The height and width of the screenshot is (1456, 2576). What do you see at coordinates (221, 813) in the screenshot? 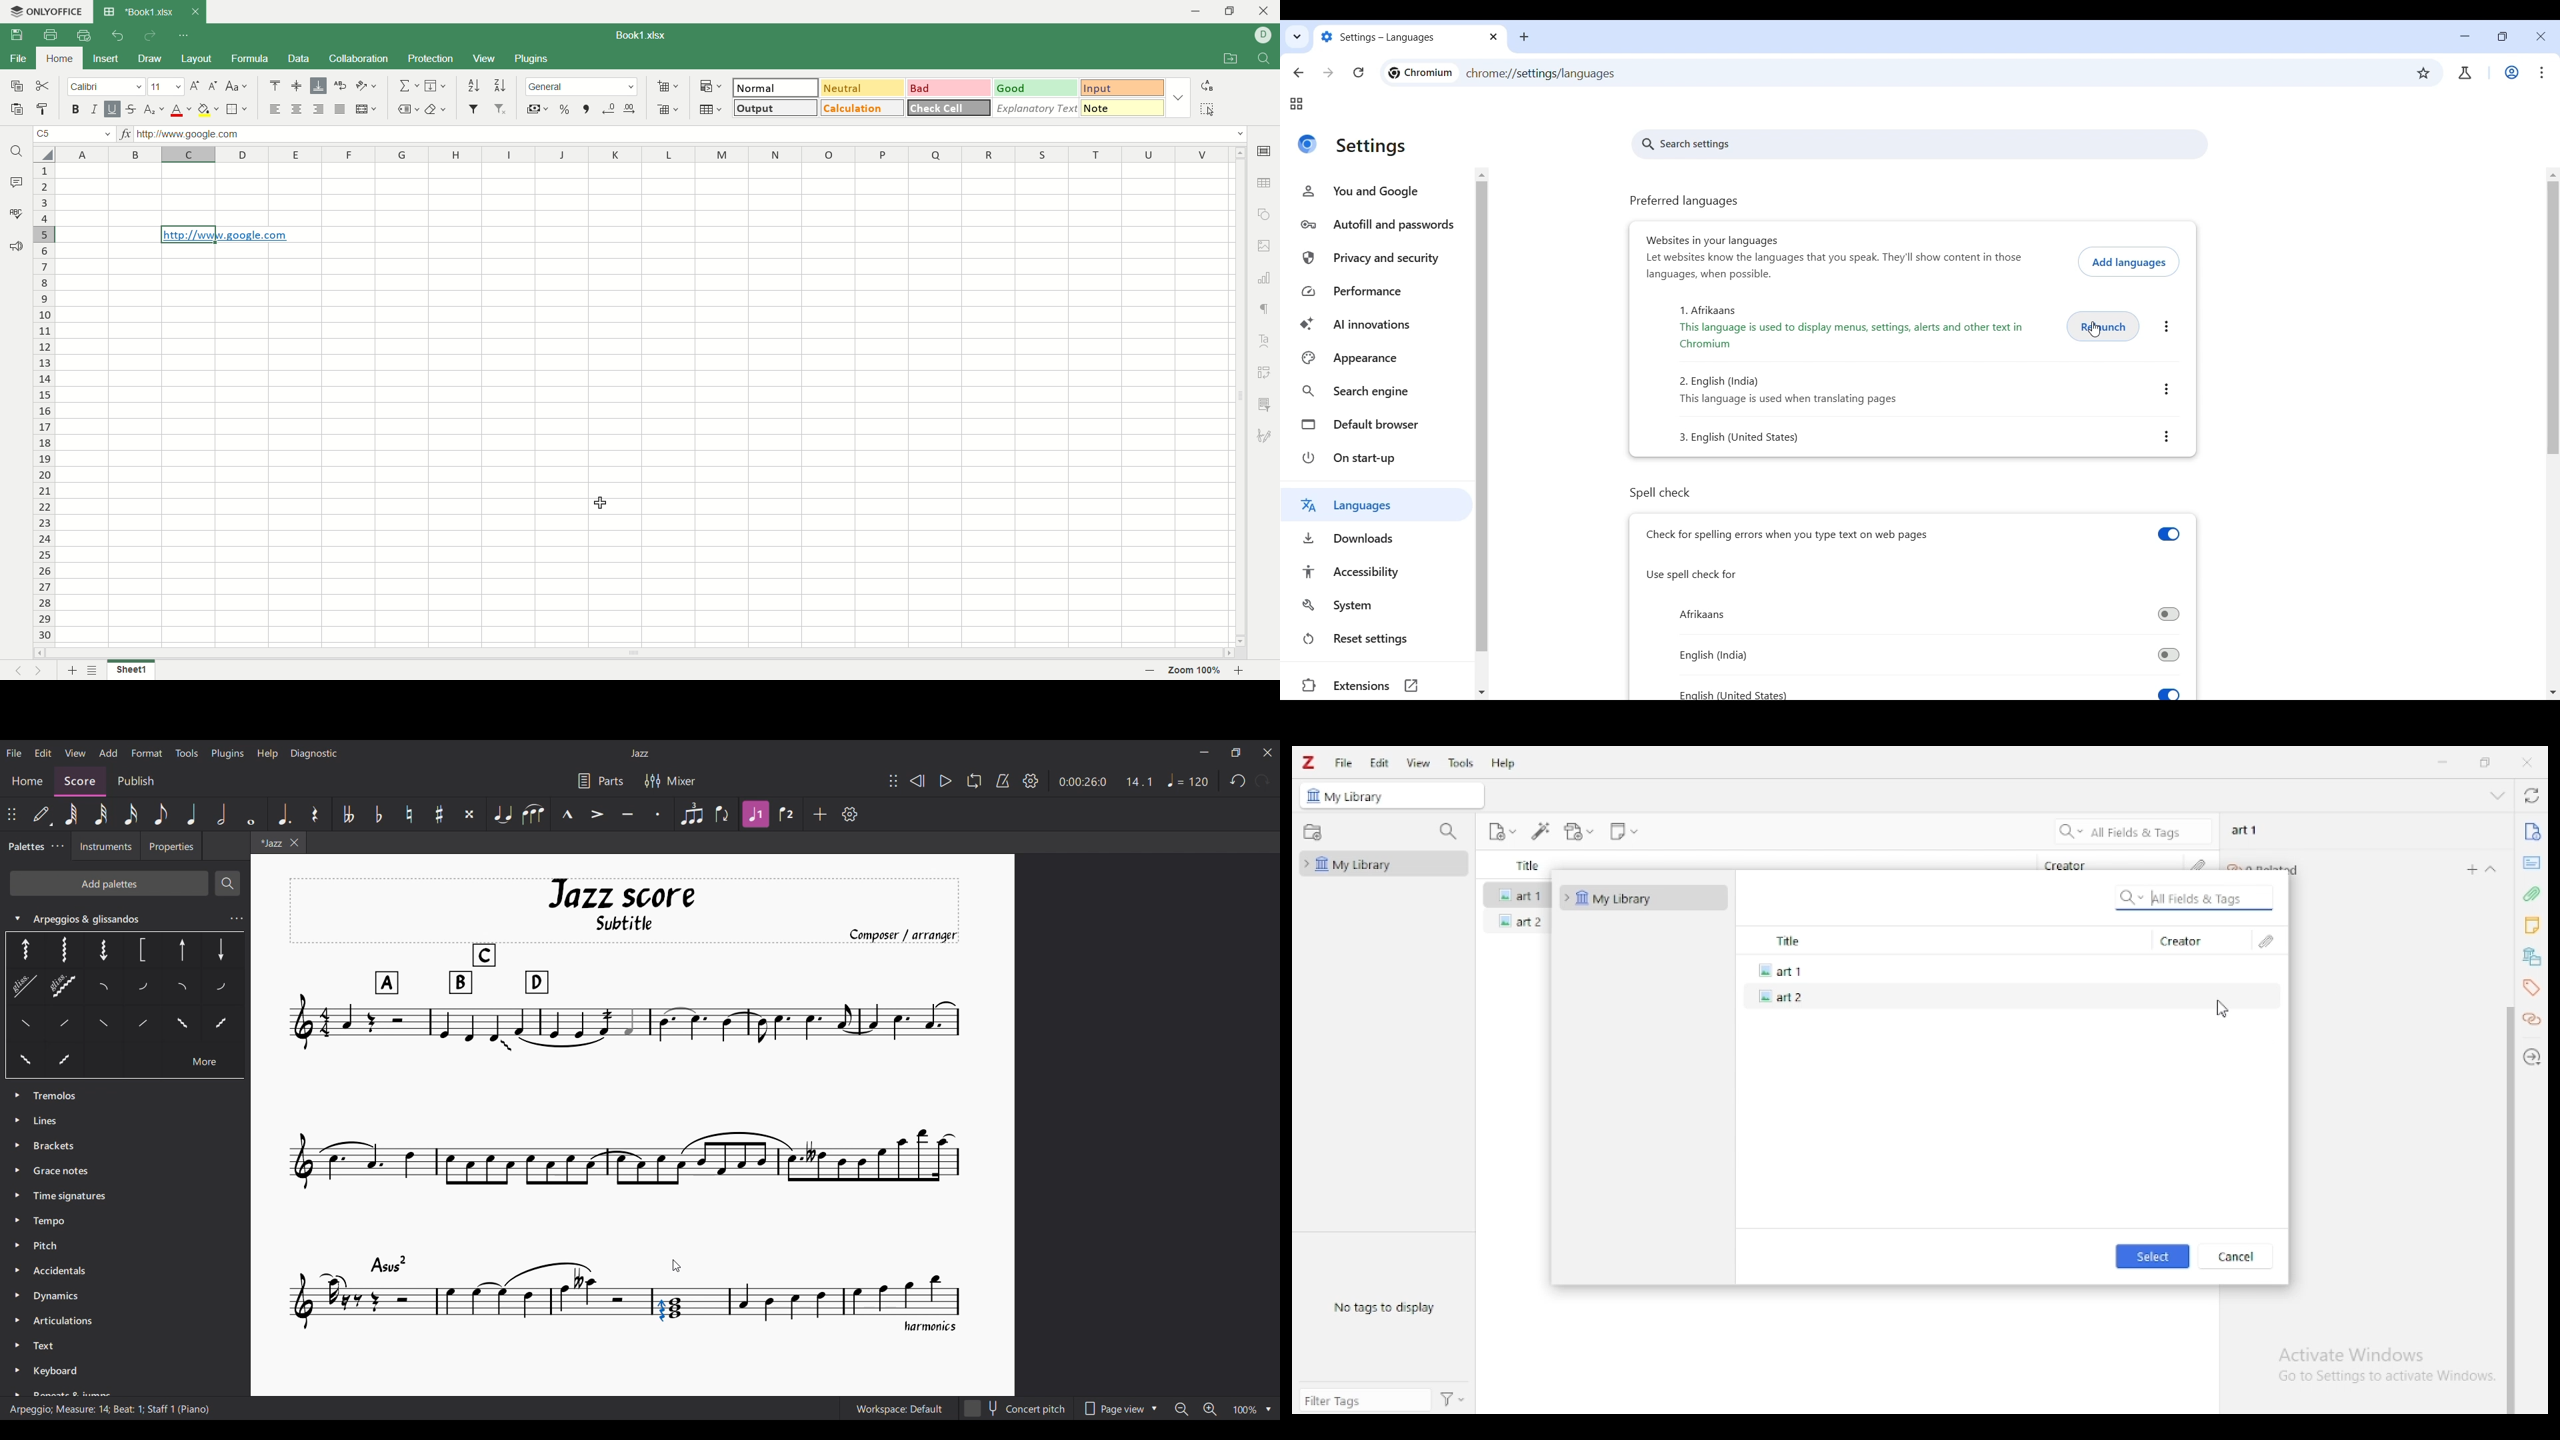
I see `Half note` at bounding box center [221, 813].